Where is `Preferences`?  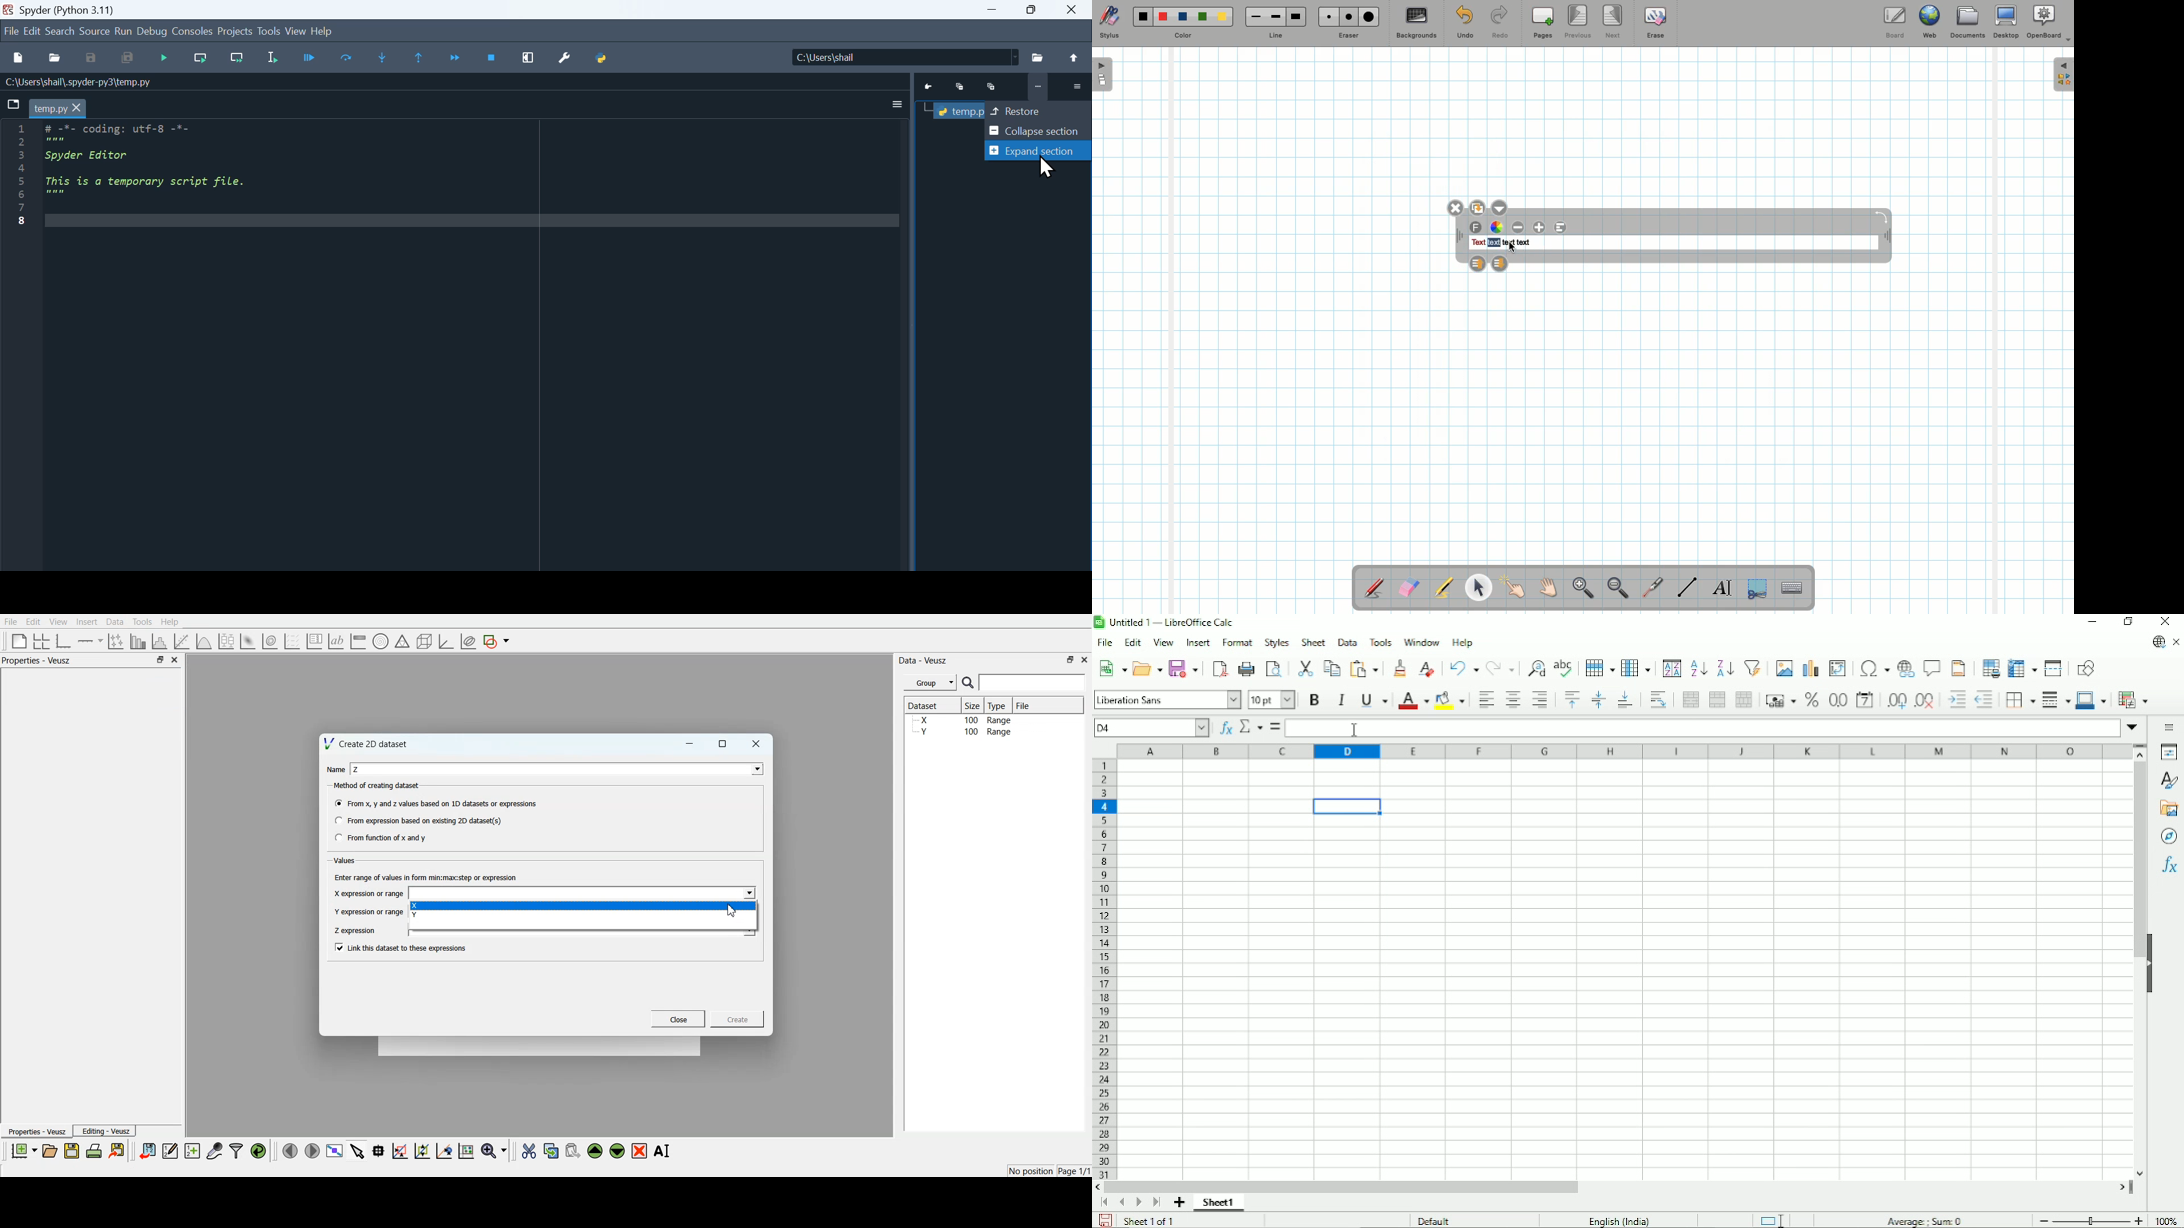 Preferences is located at coordinates (565, 59).